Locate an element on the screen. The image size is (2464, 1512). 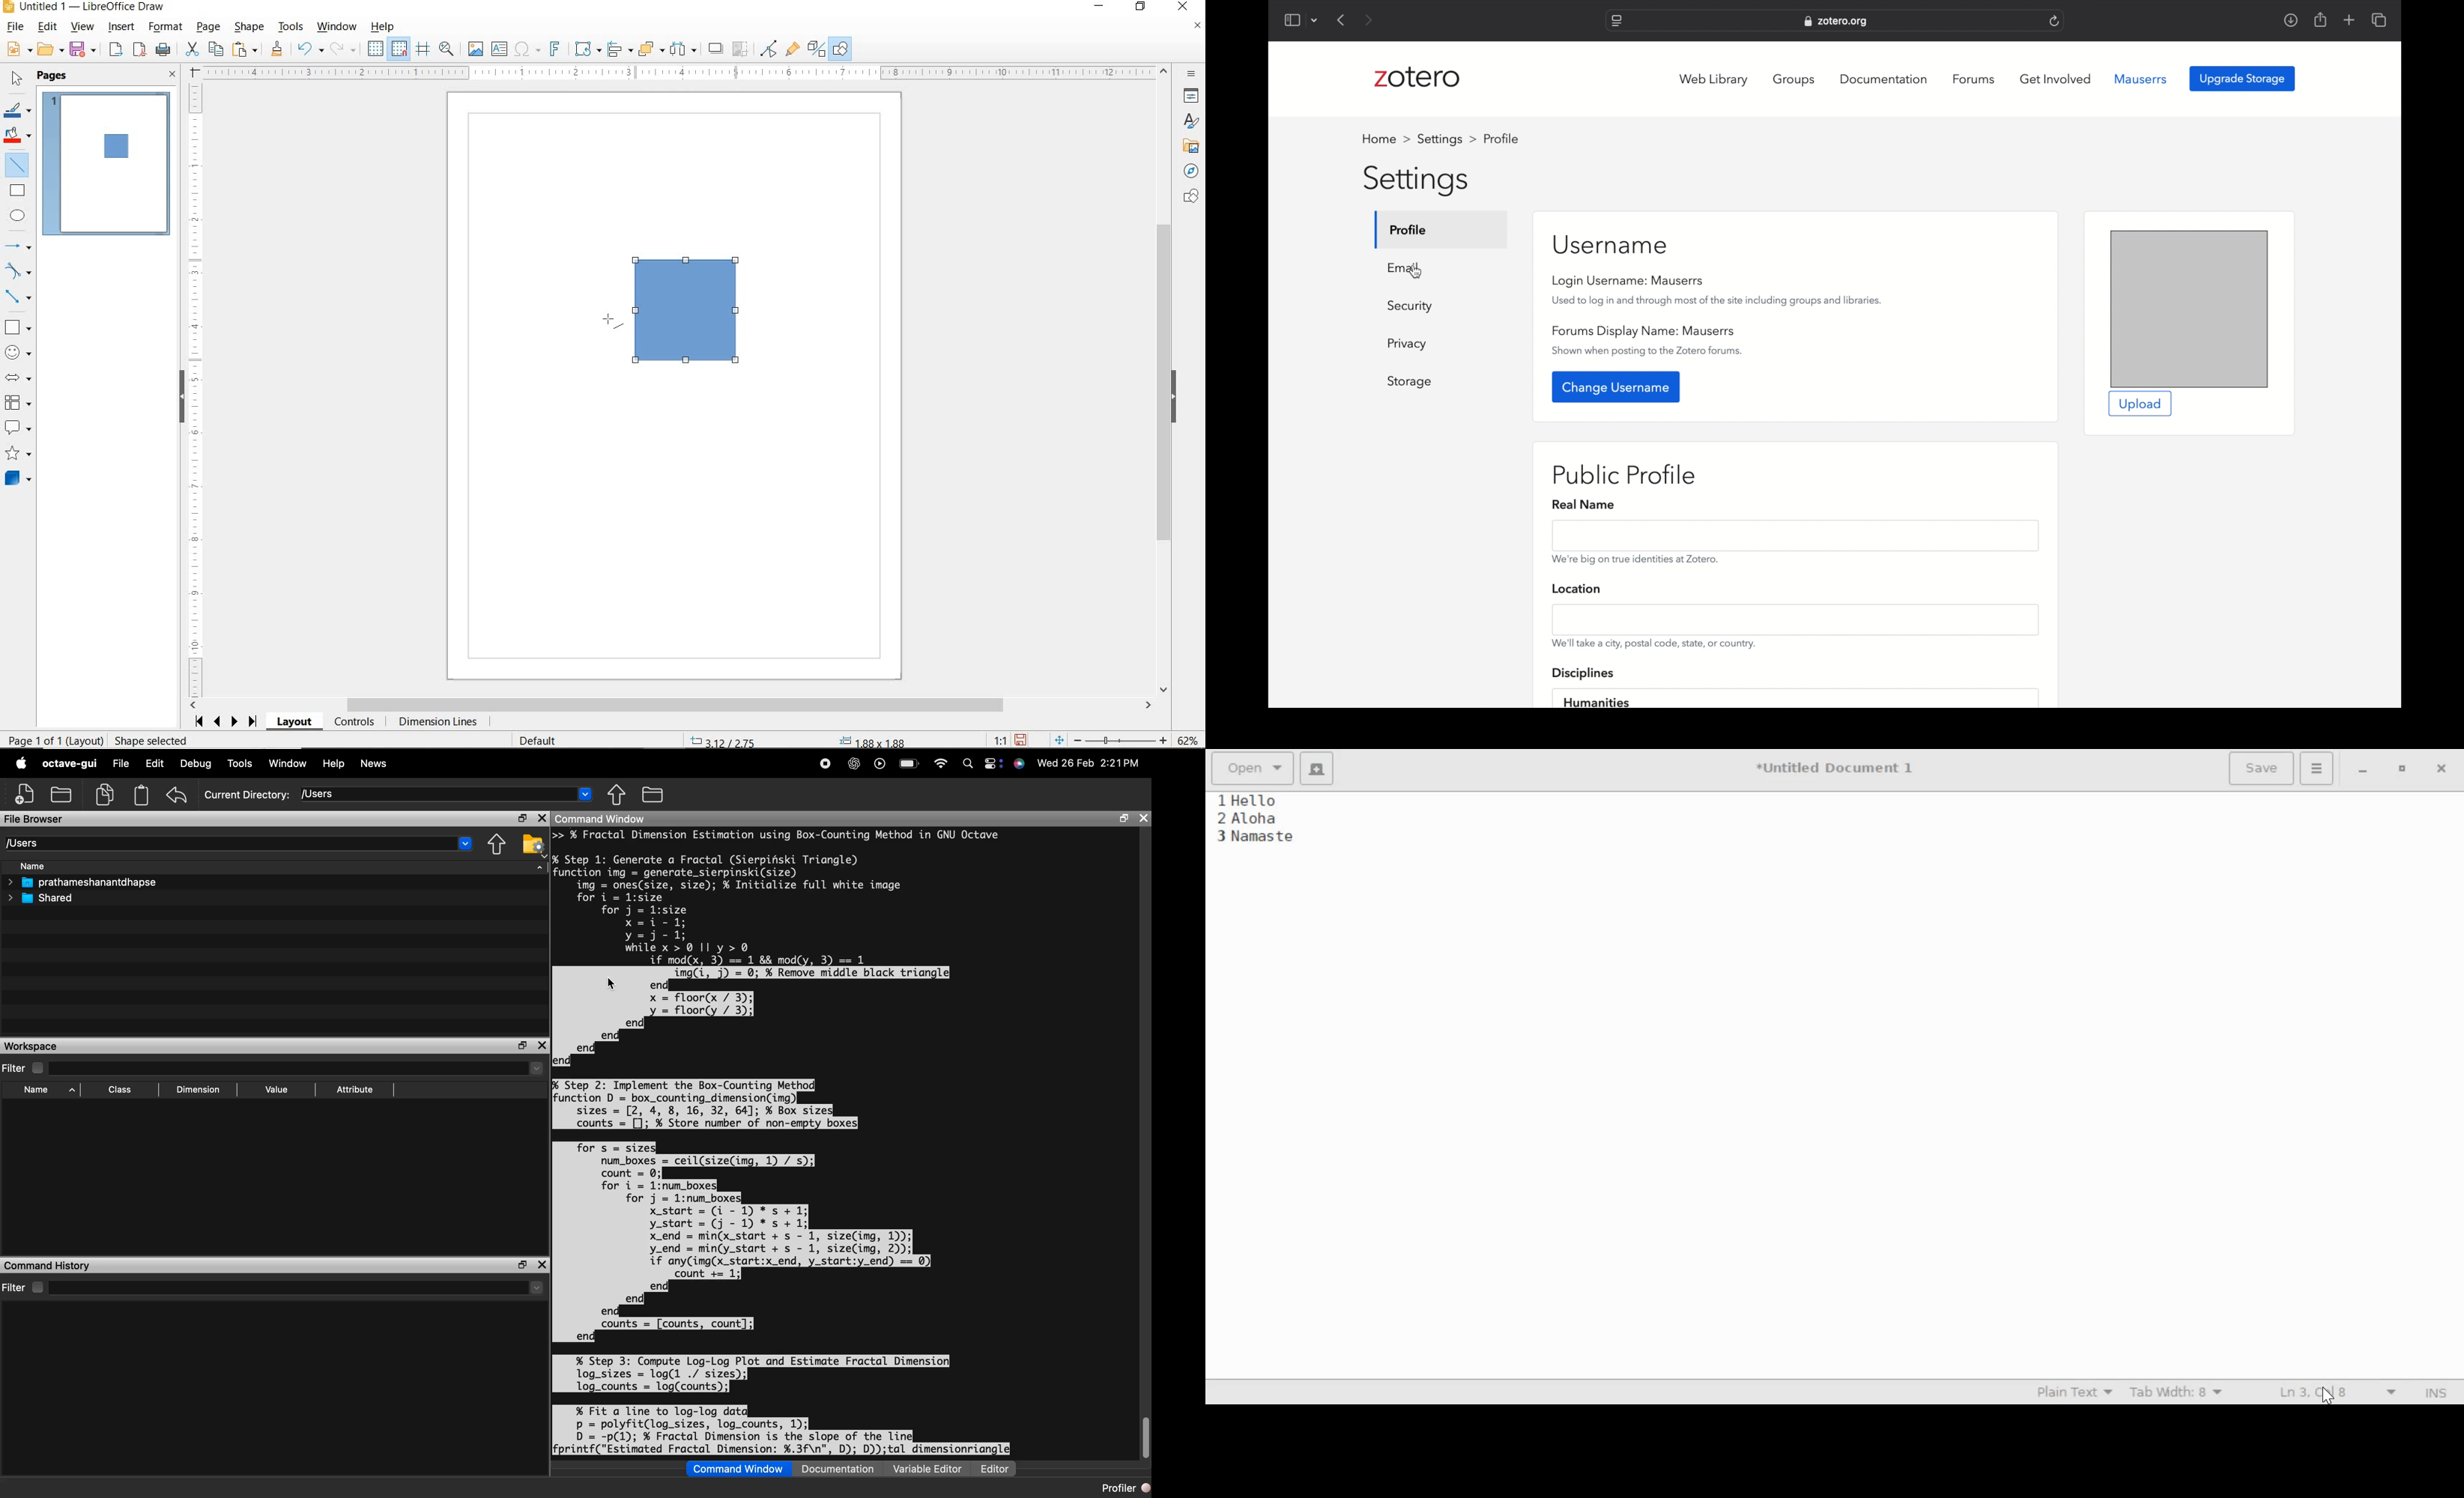
public profile is located at coordinates (1626, 475).